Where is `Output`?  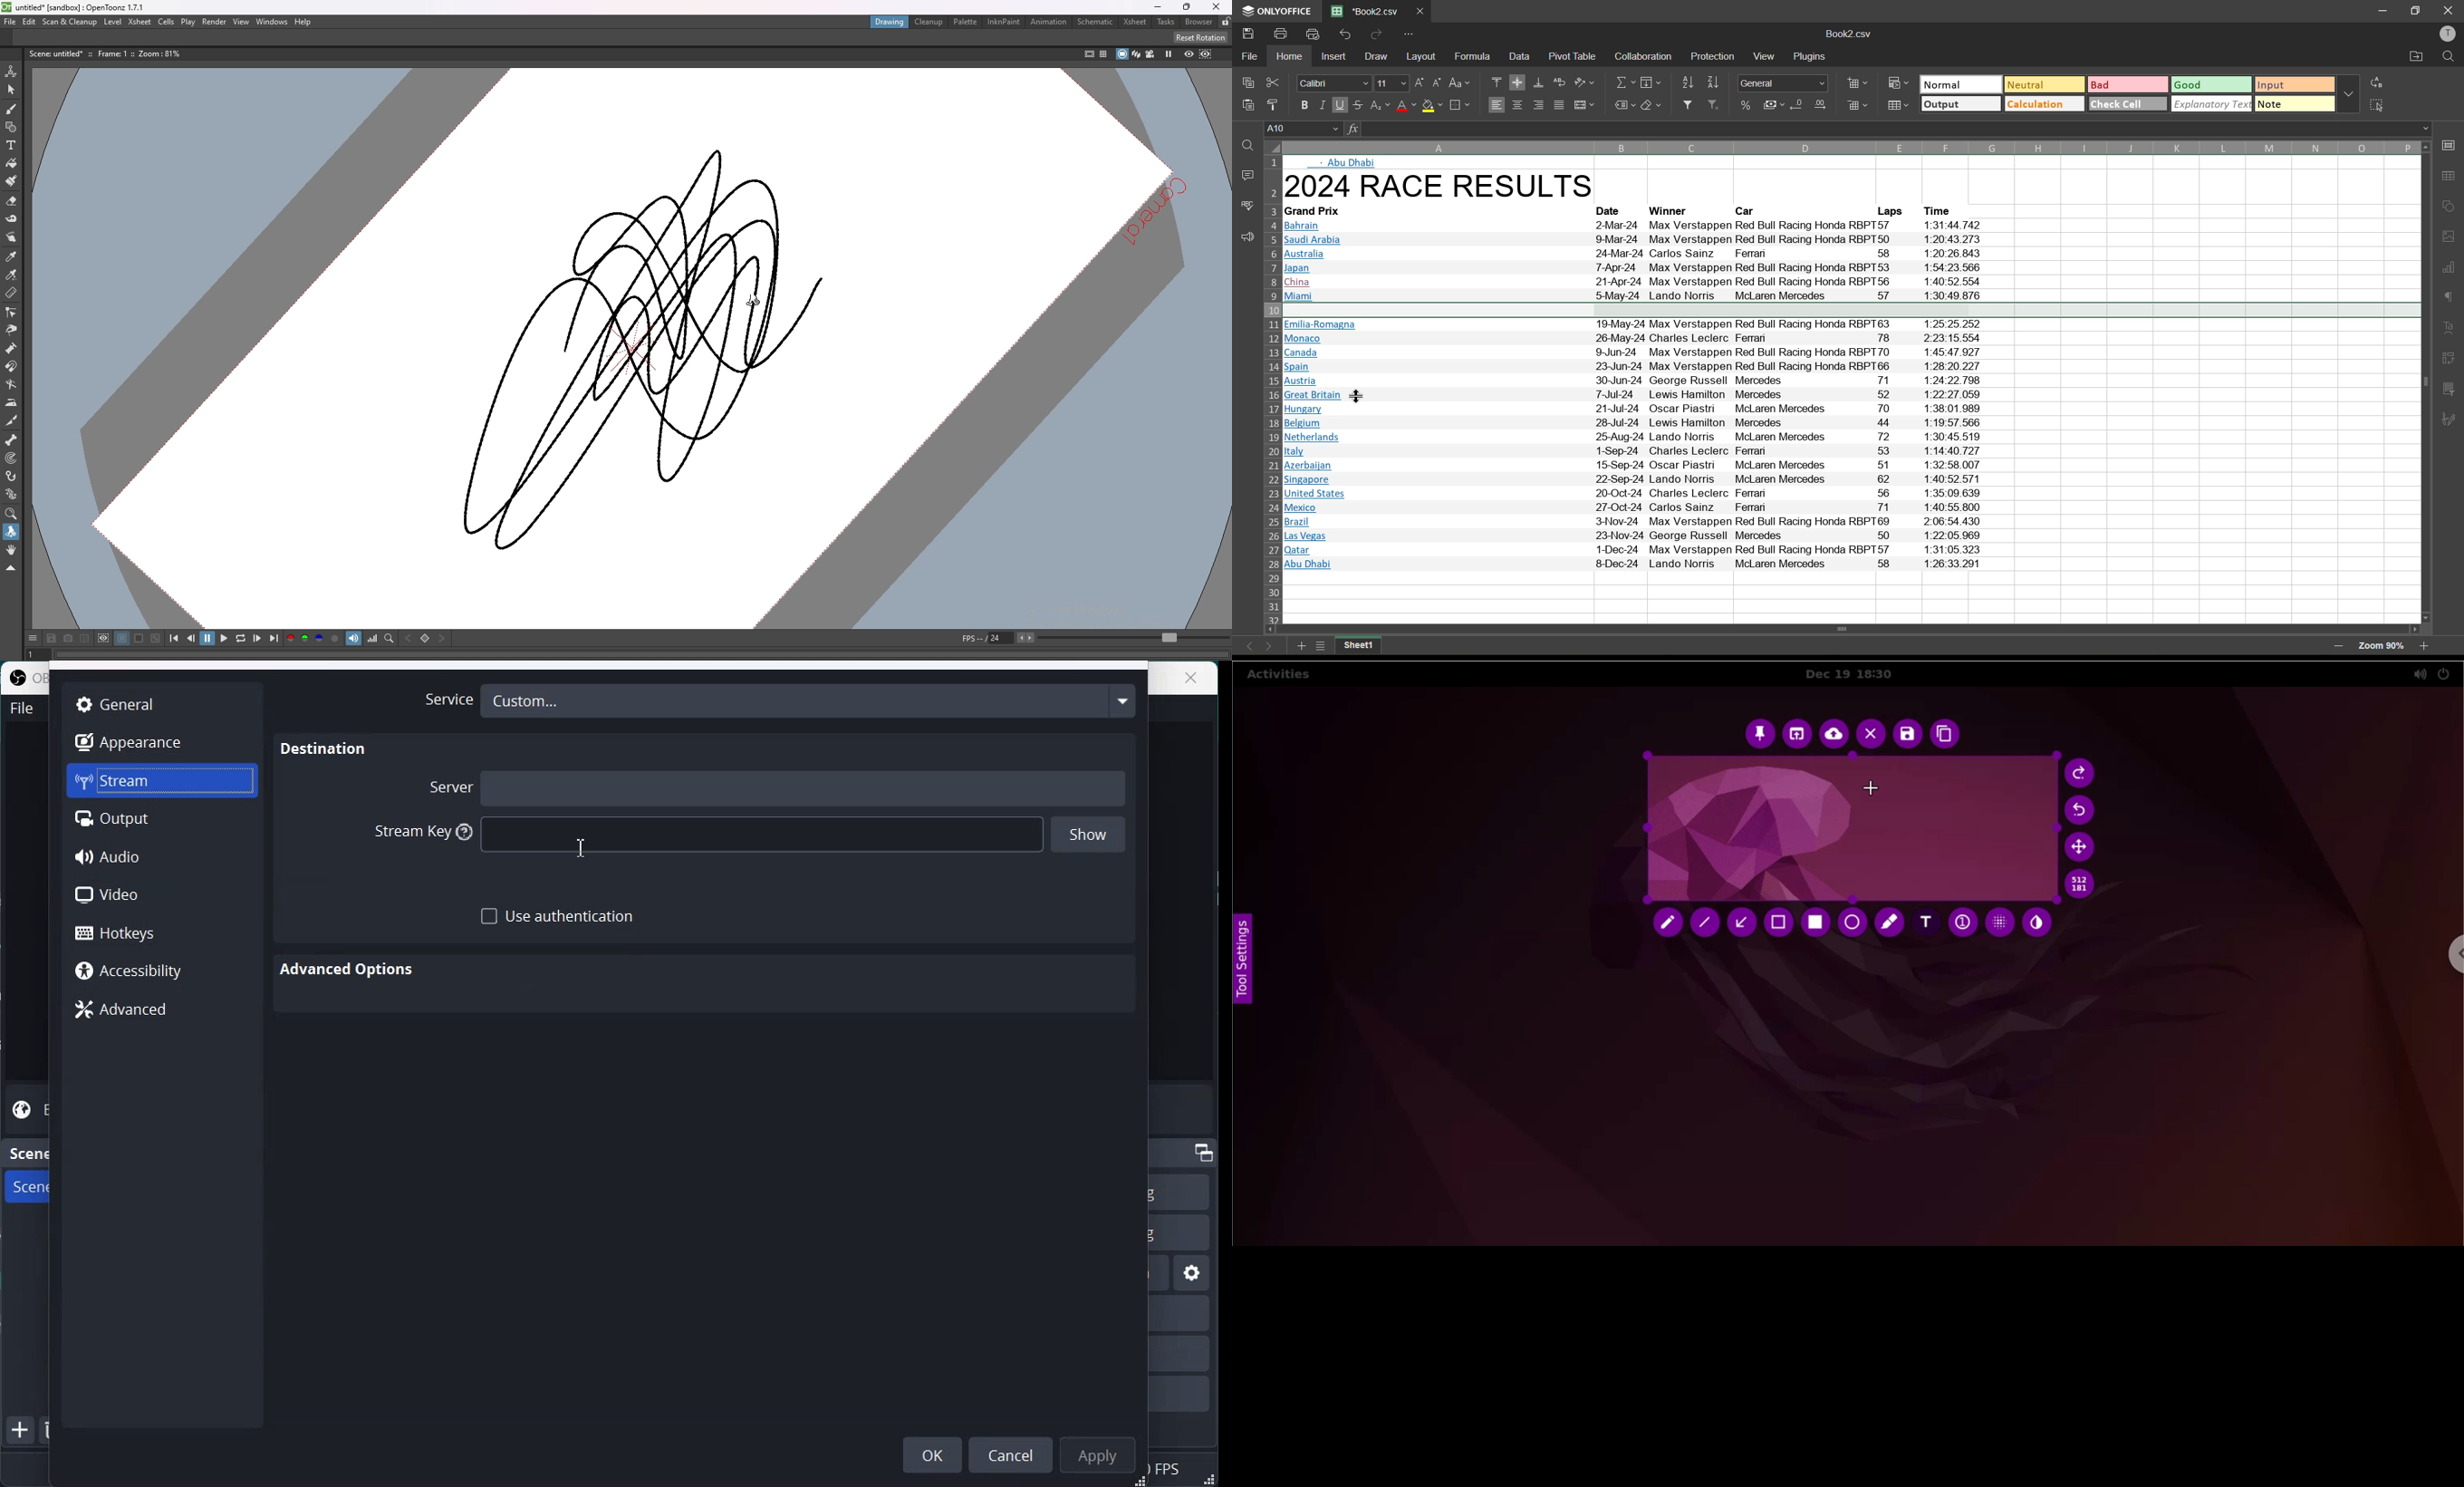 Output is located at coordinates (162, 819).